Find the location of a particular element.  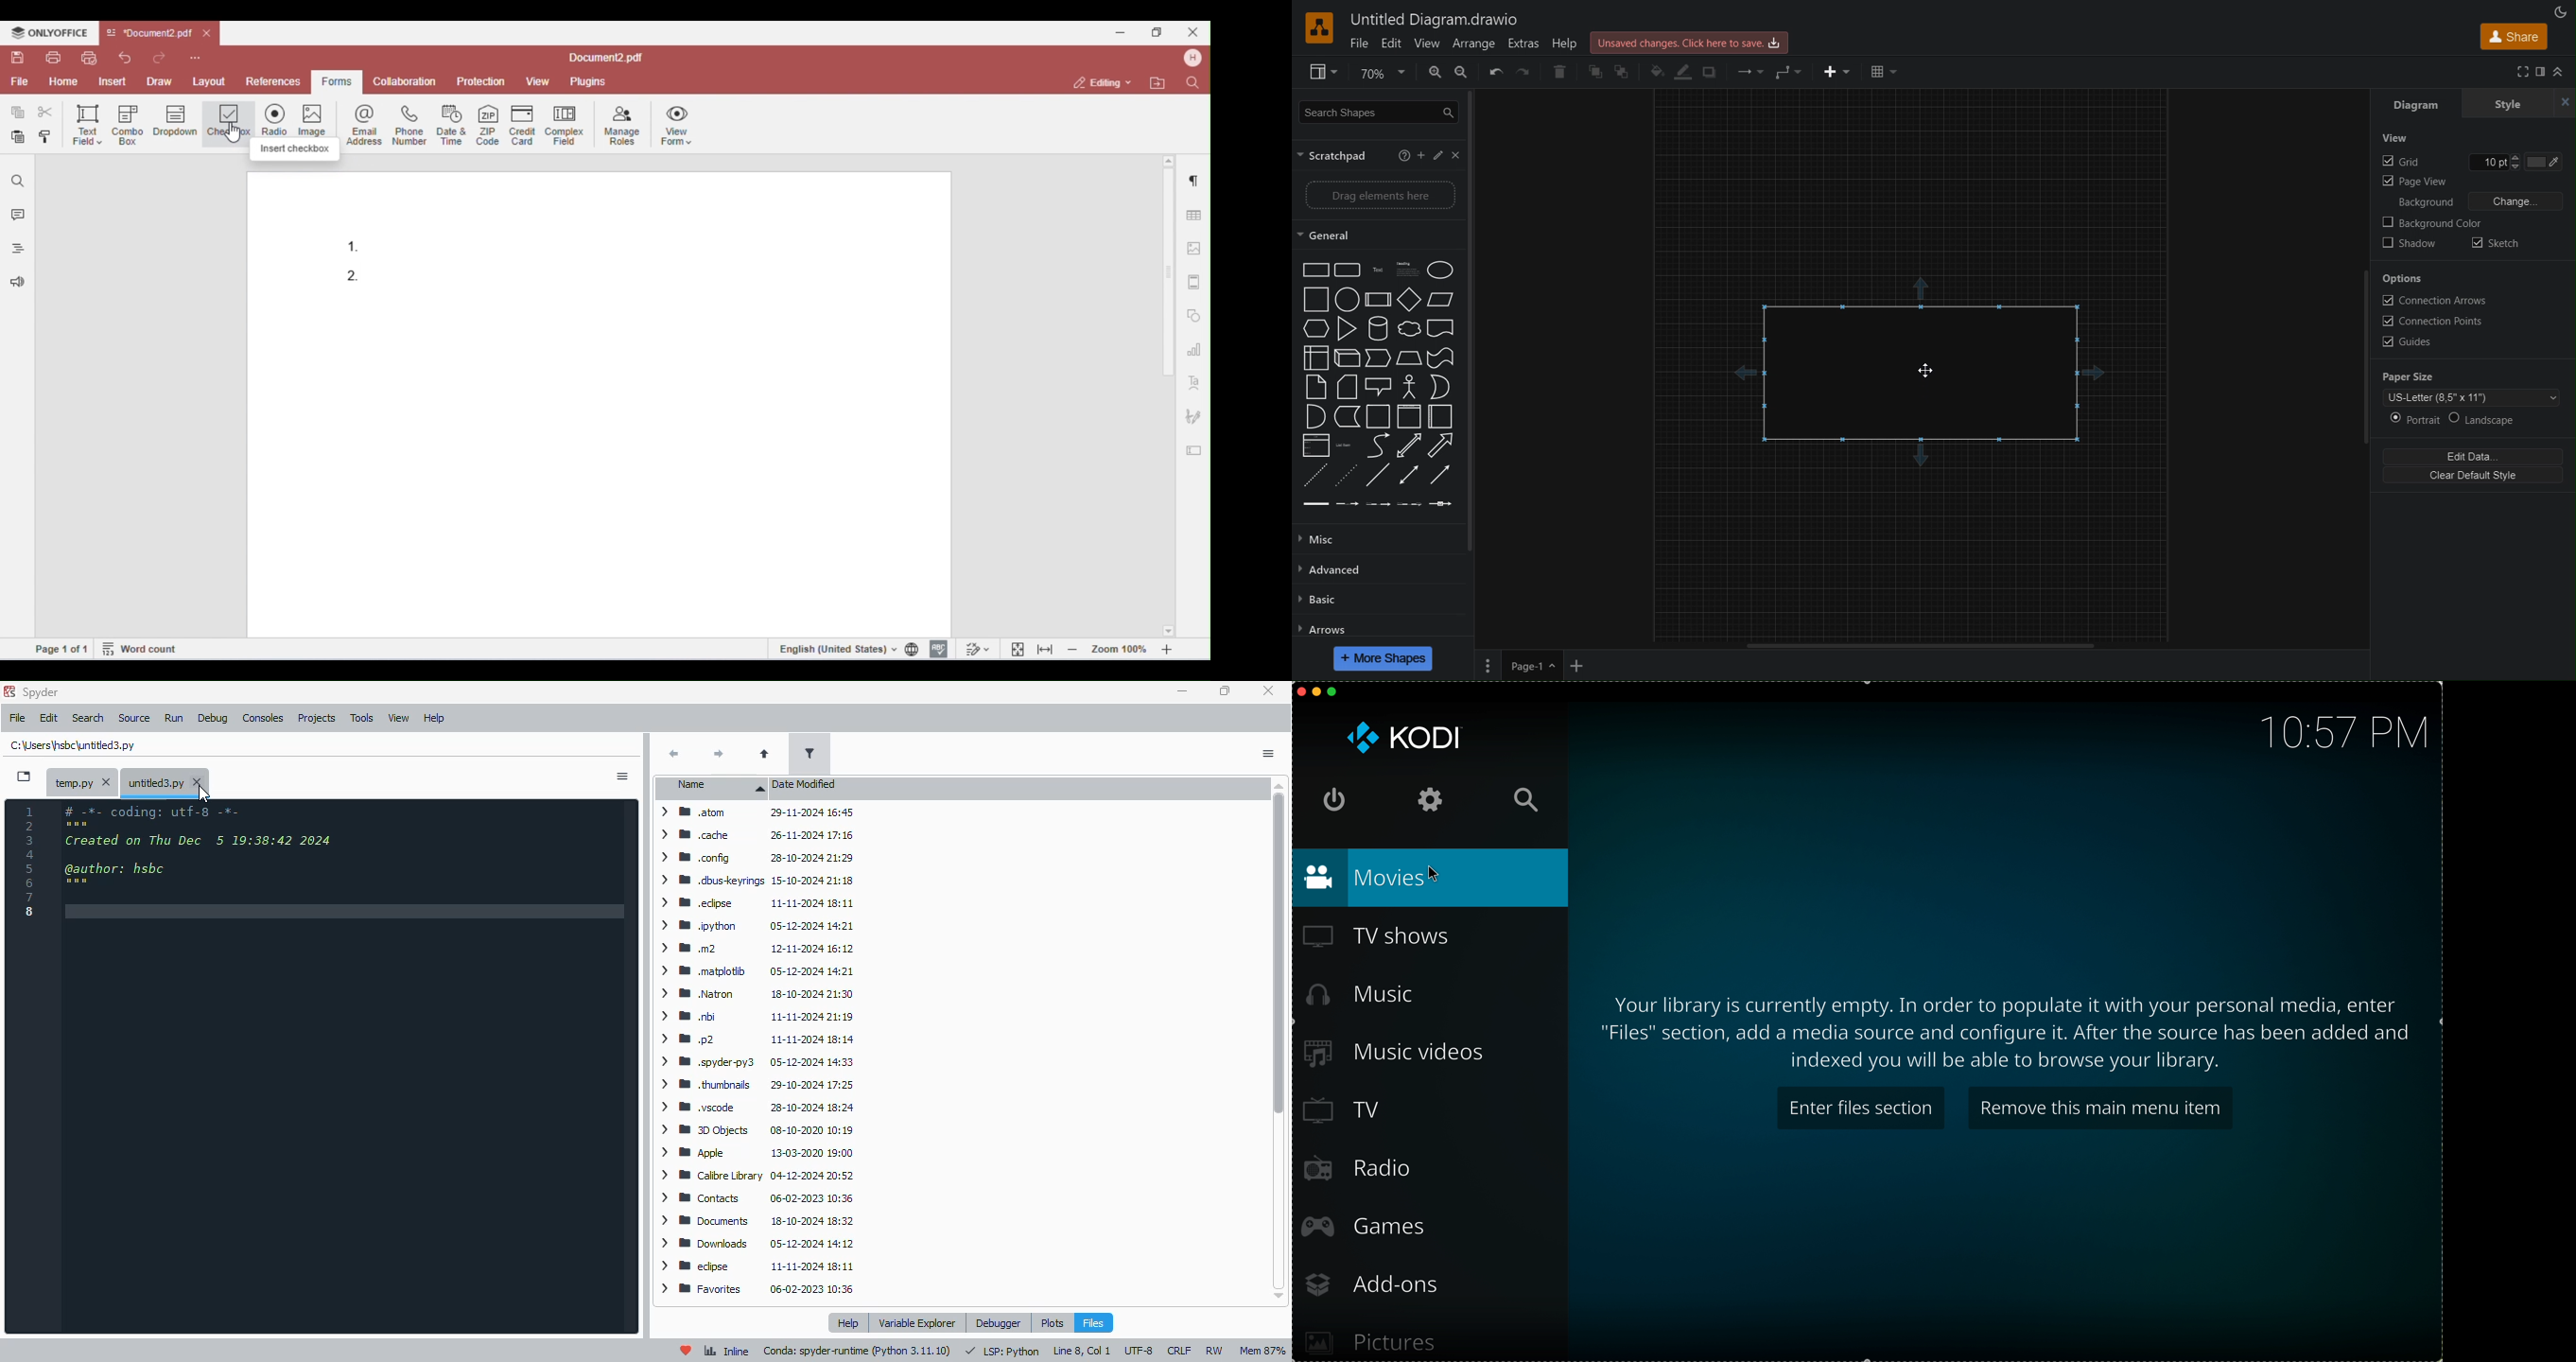

Arrange is located at coordinates (1477, 44).